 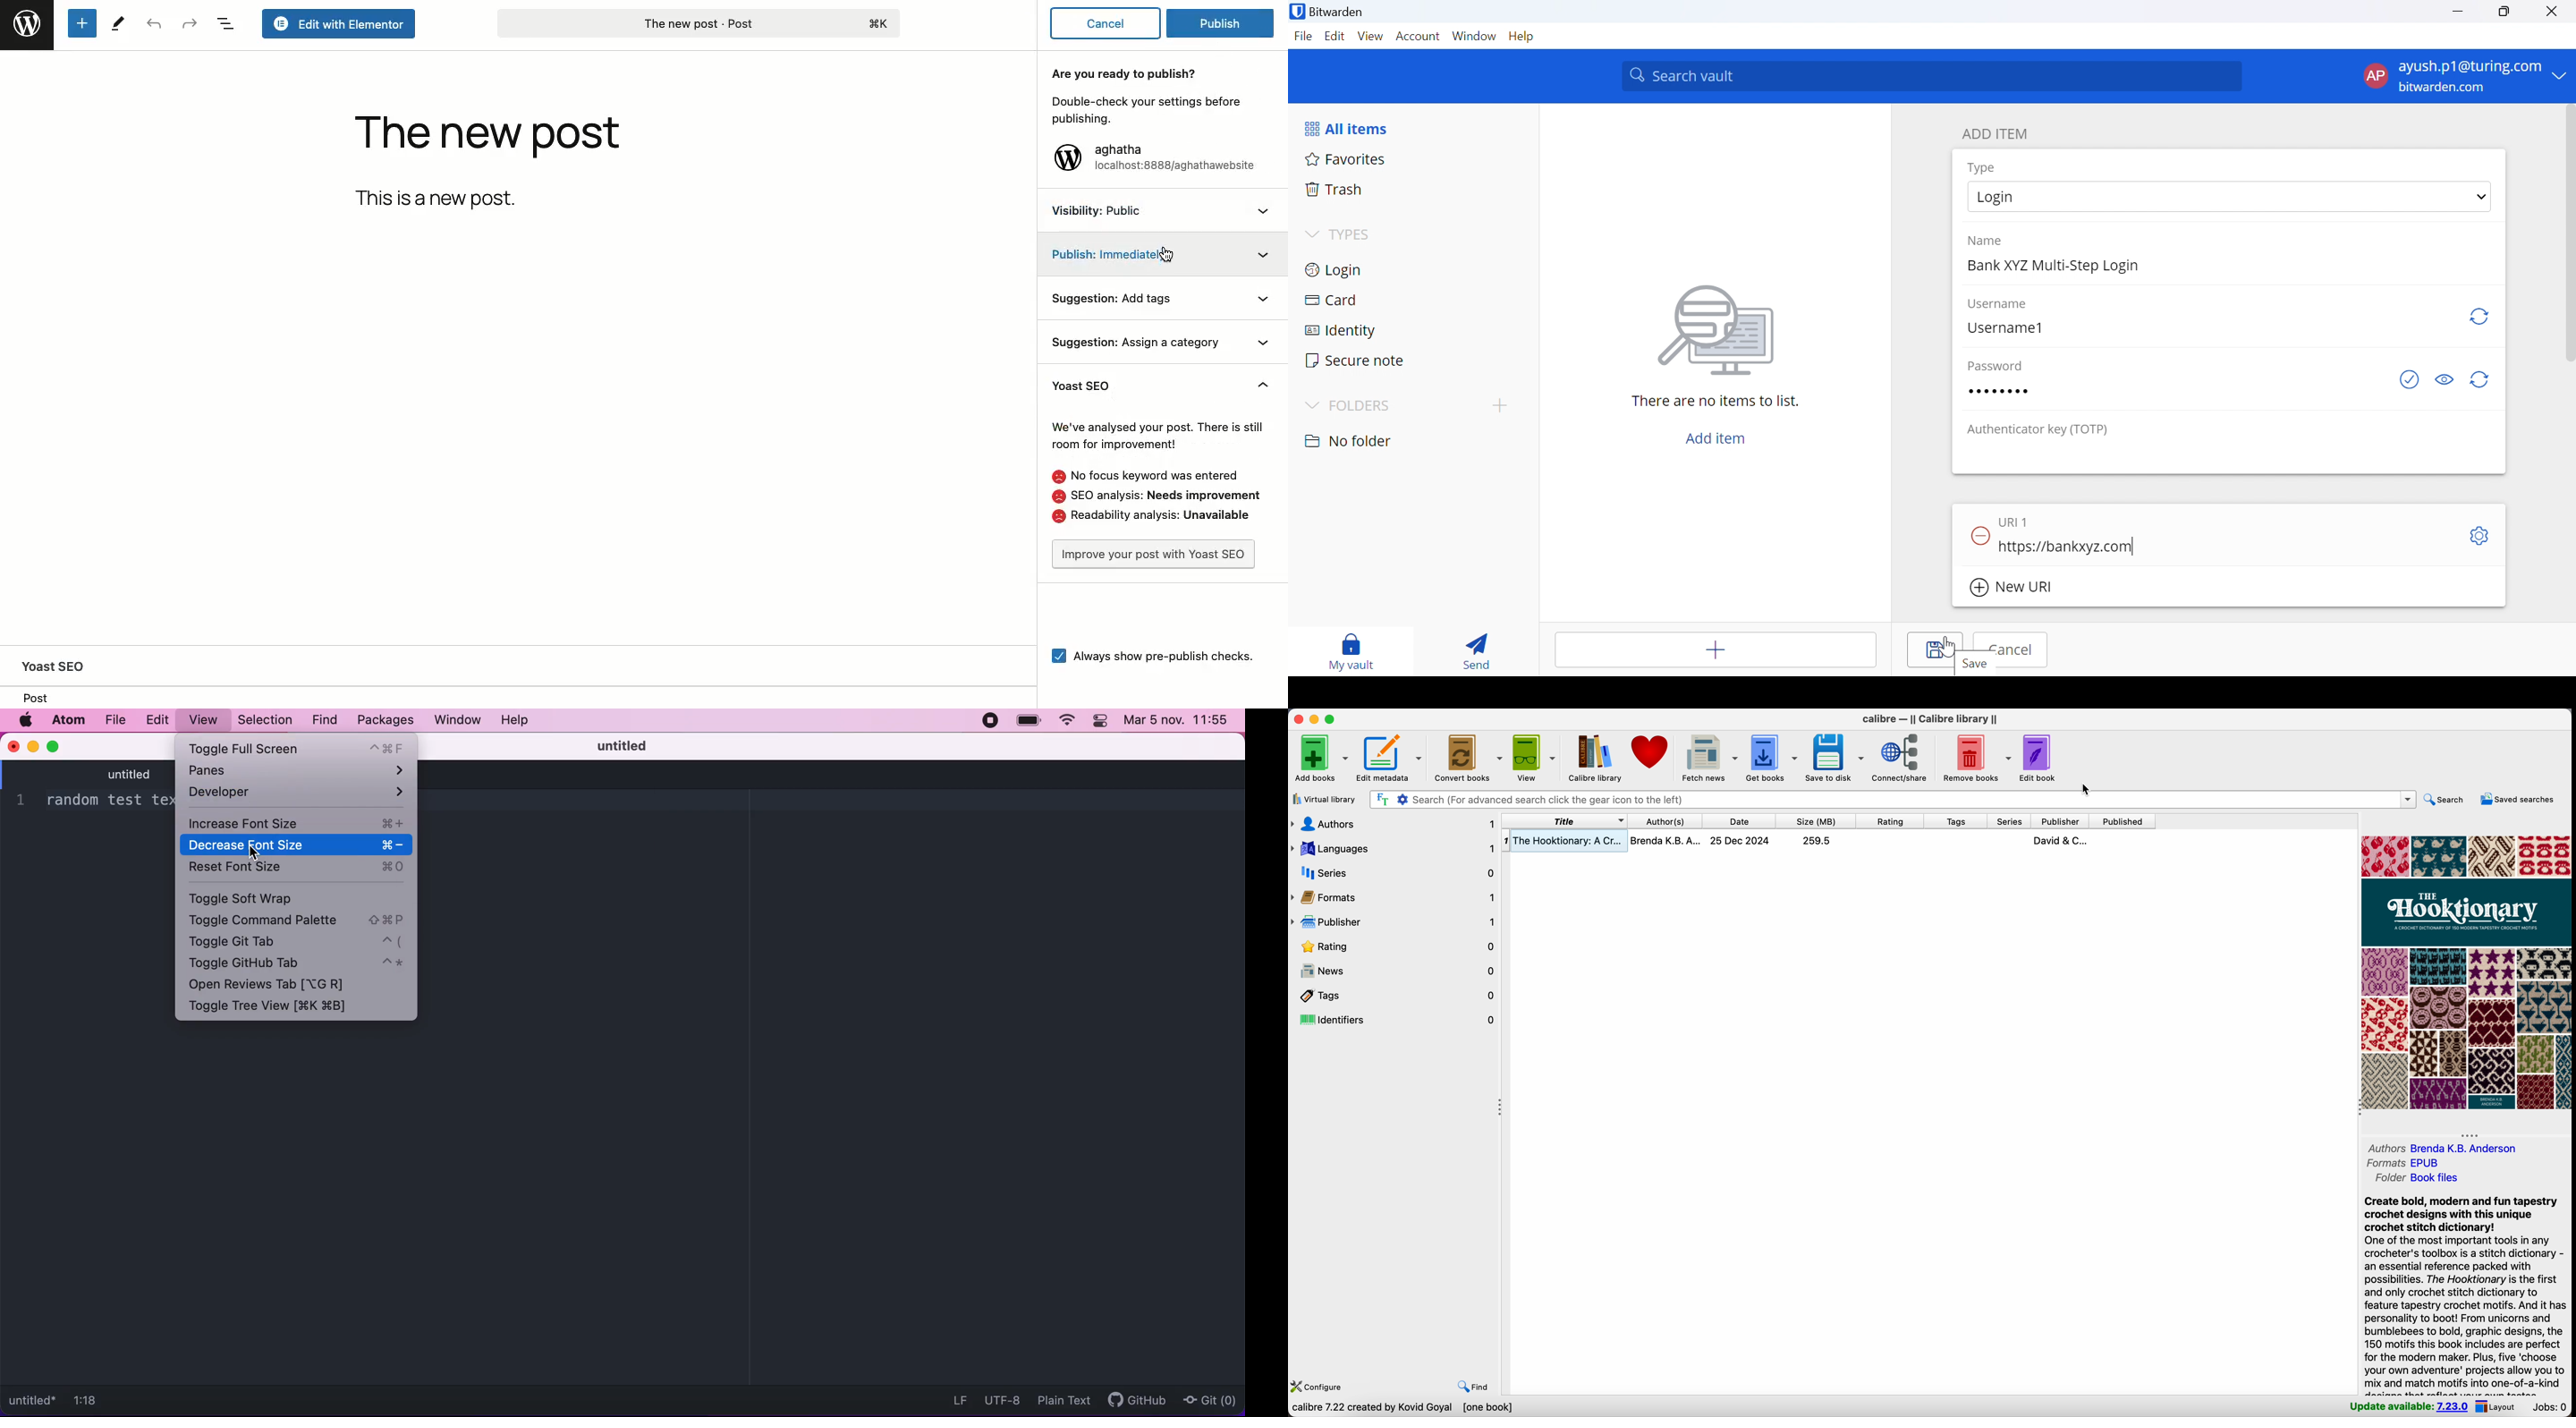 What do you see at coordinates (297, 922) in the screenshot?
I see `toggle command palette` at bounding box center [297, 922].